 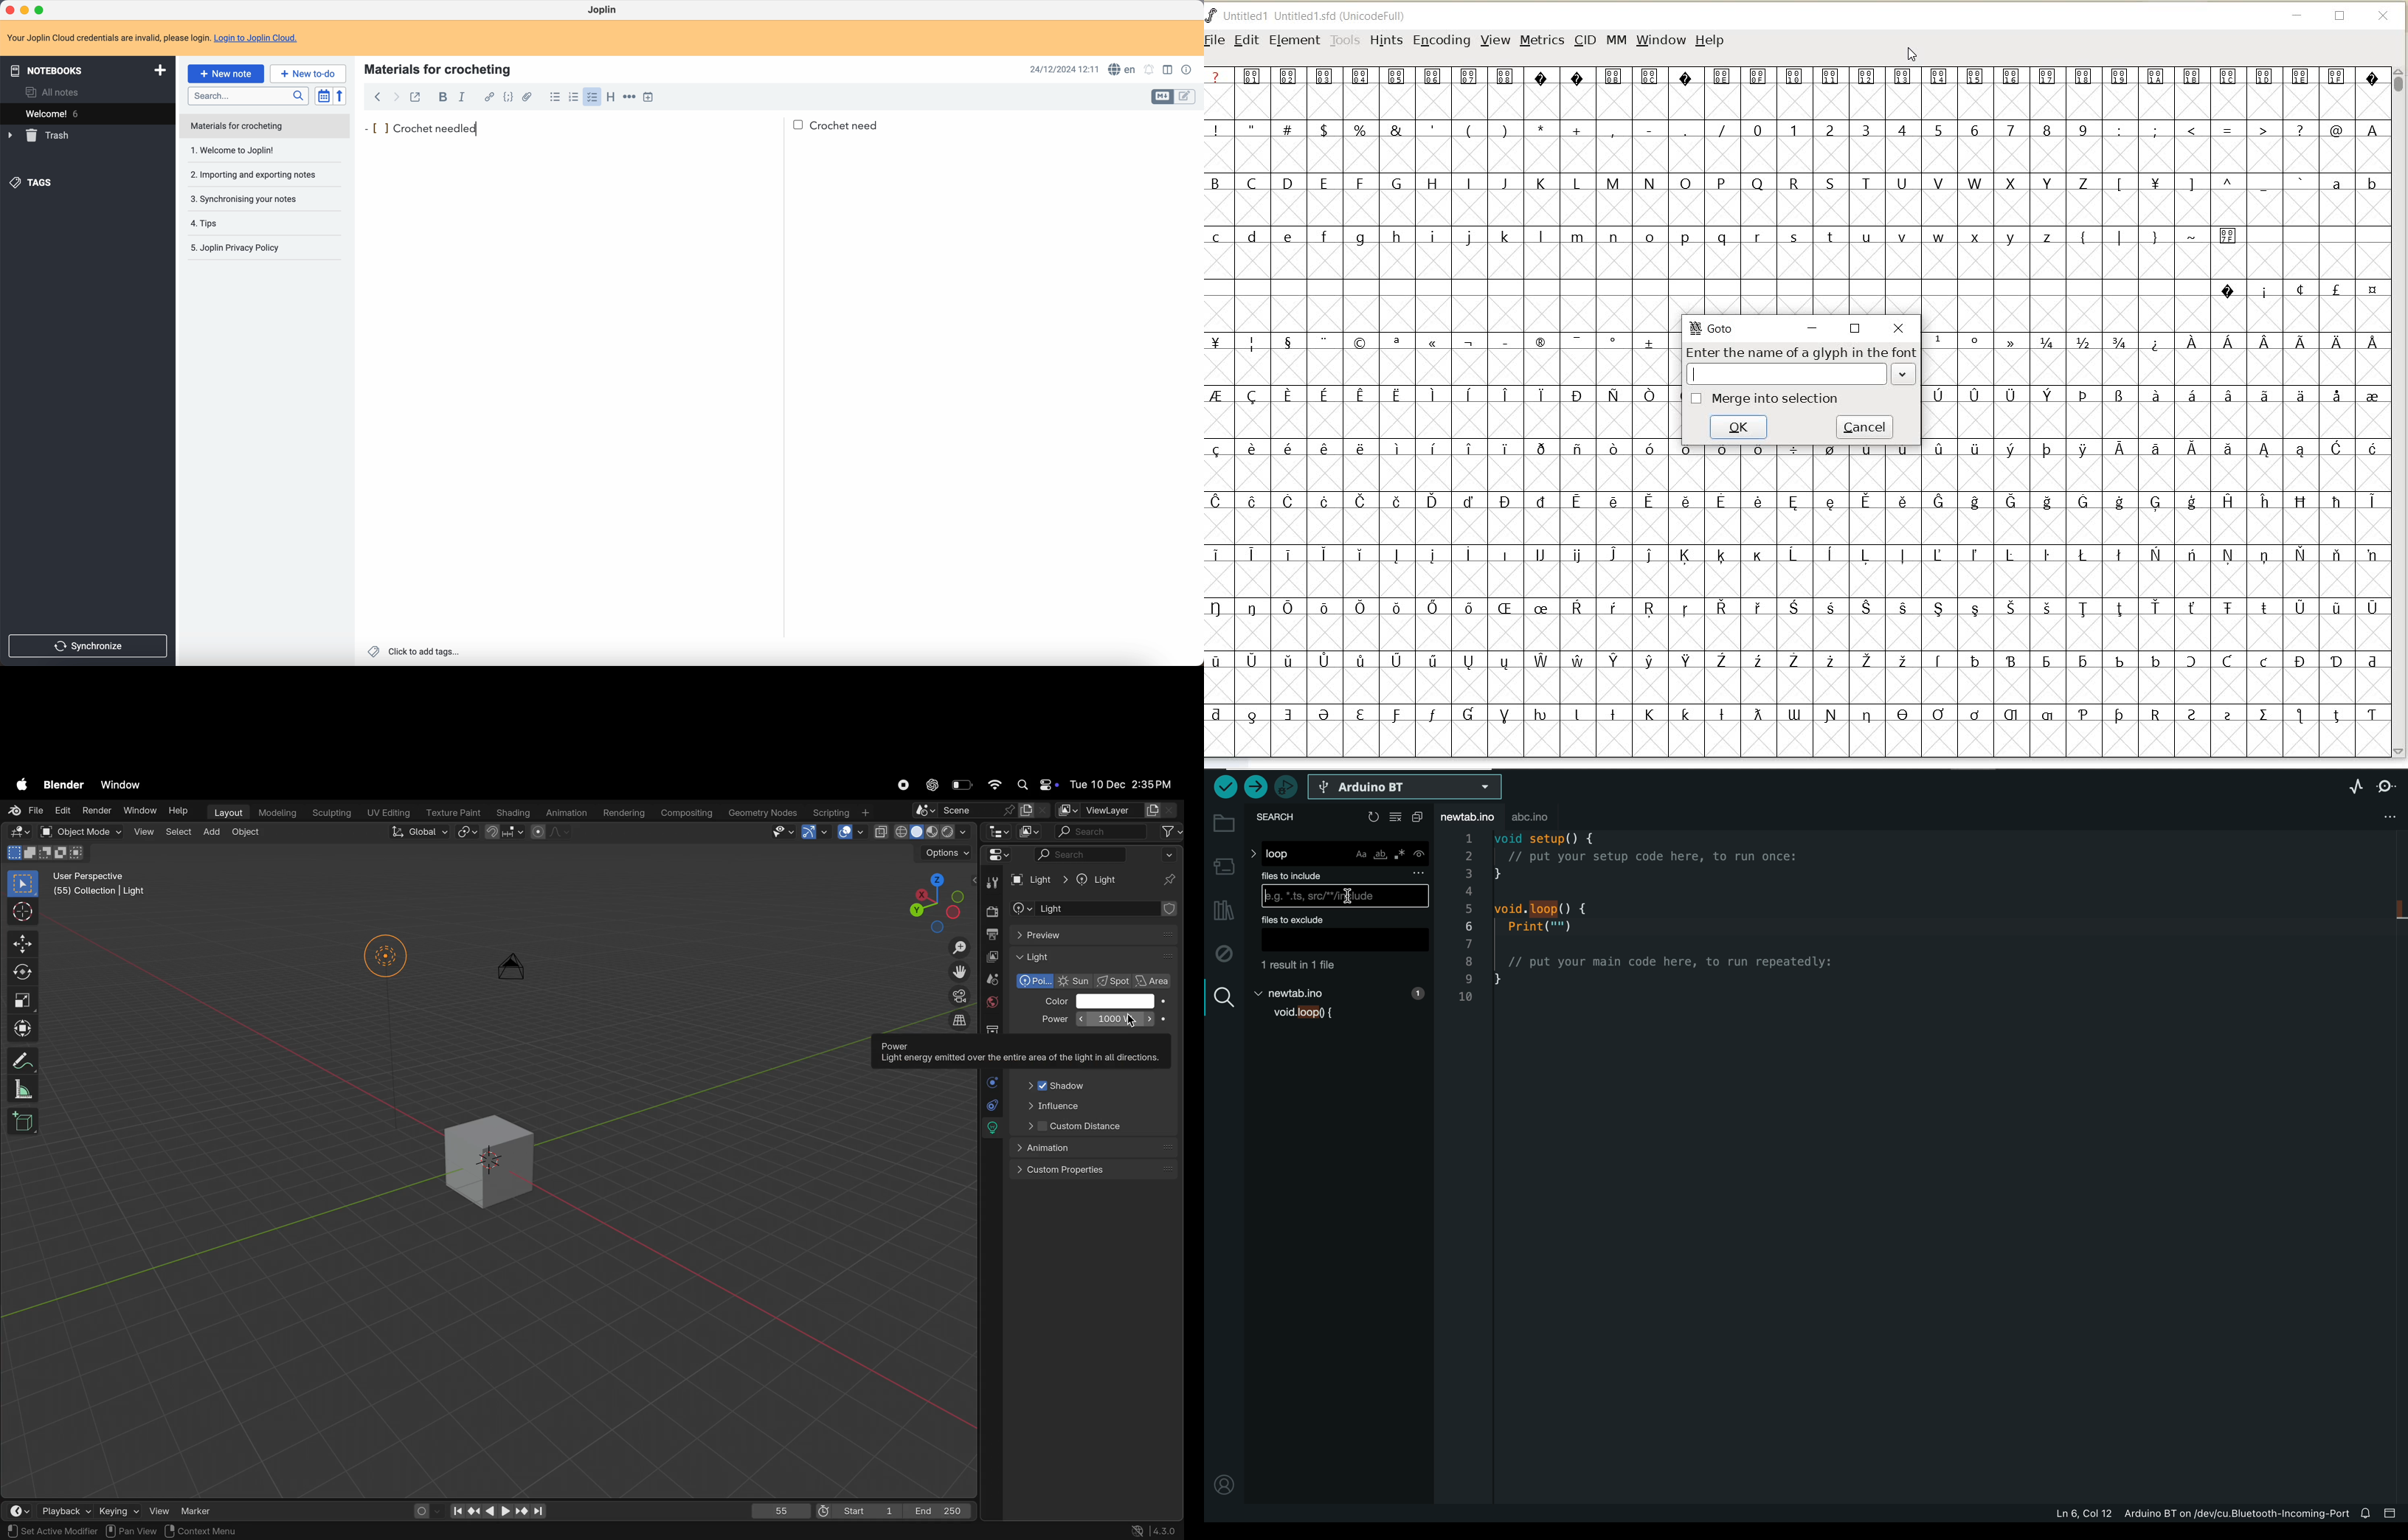 What do you see at coordinates (86, 69) in the screenshot?
I see `notebooks` at bounding box center [86, 69].